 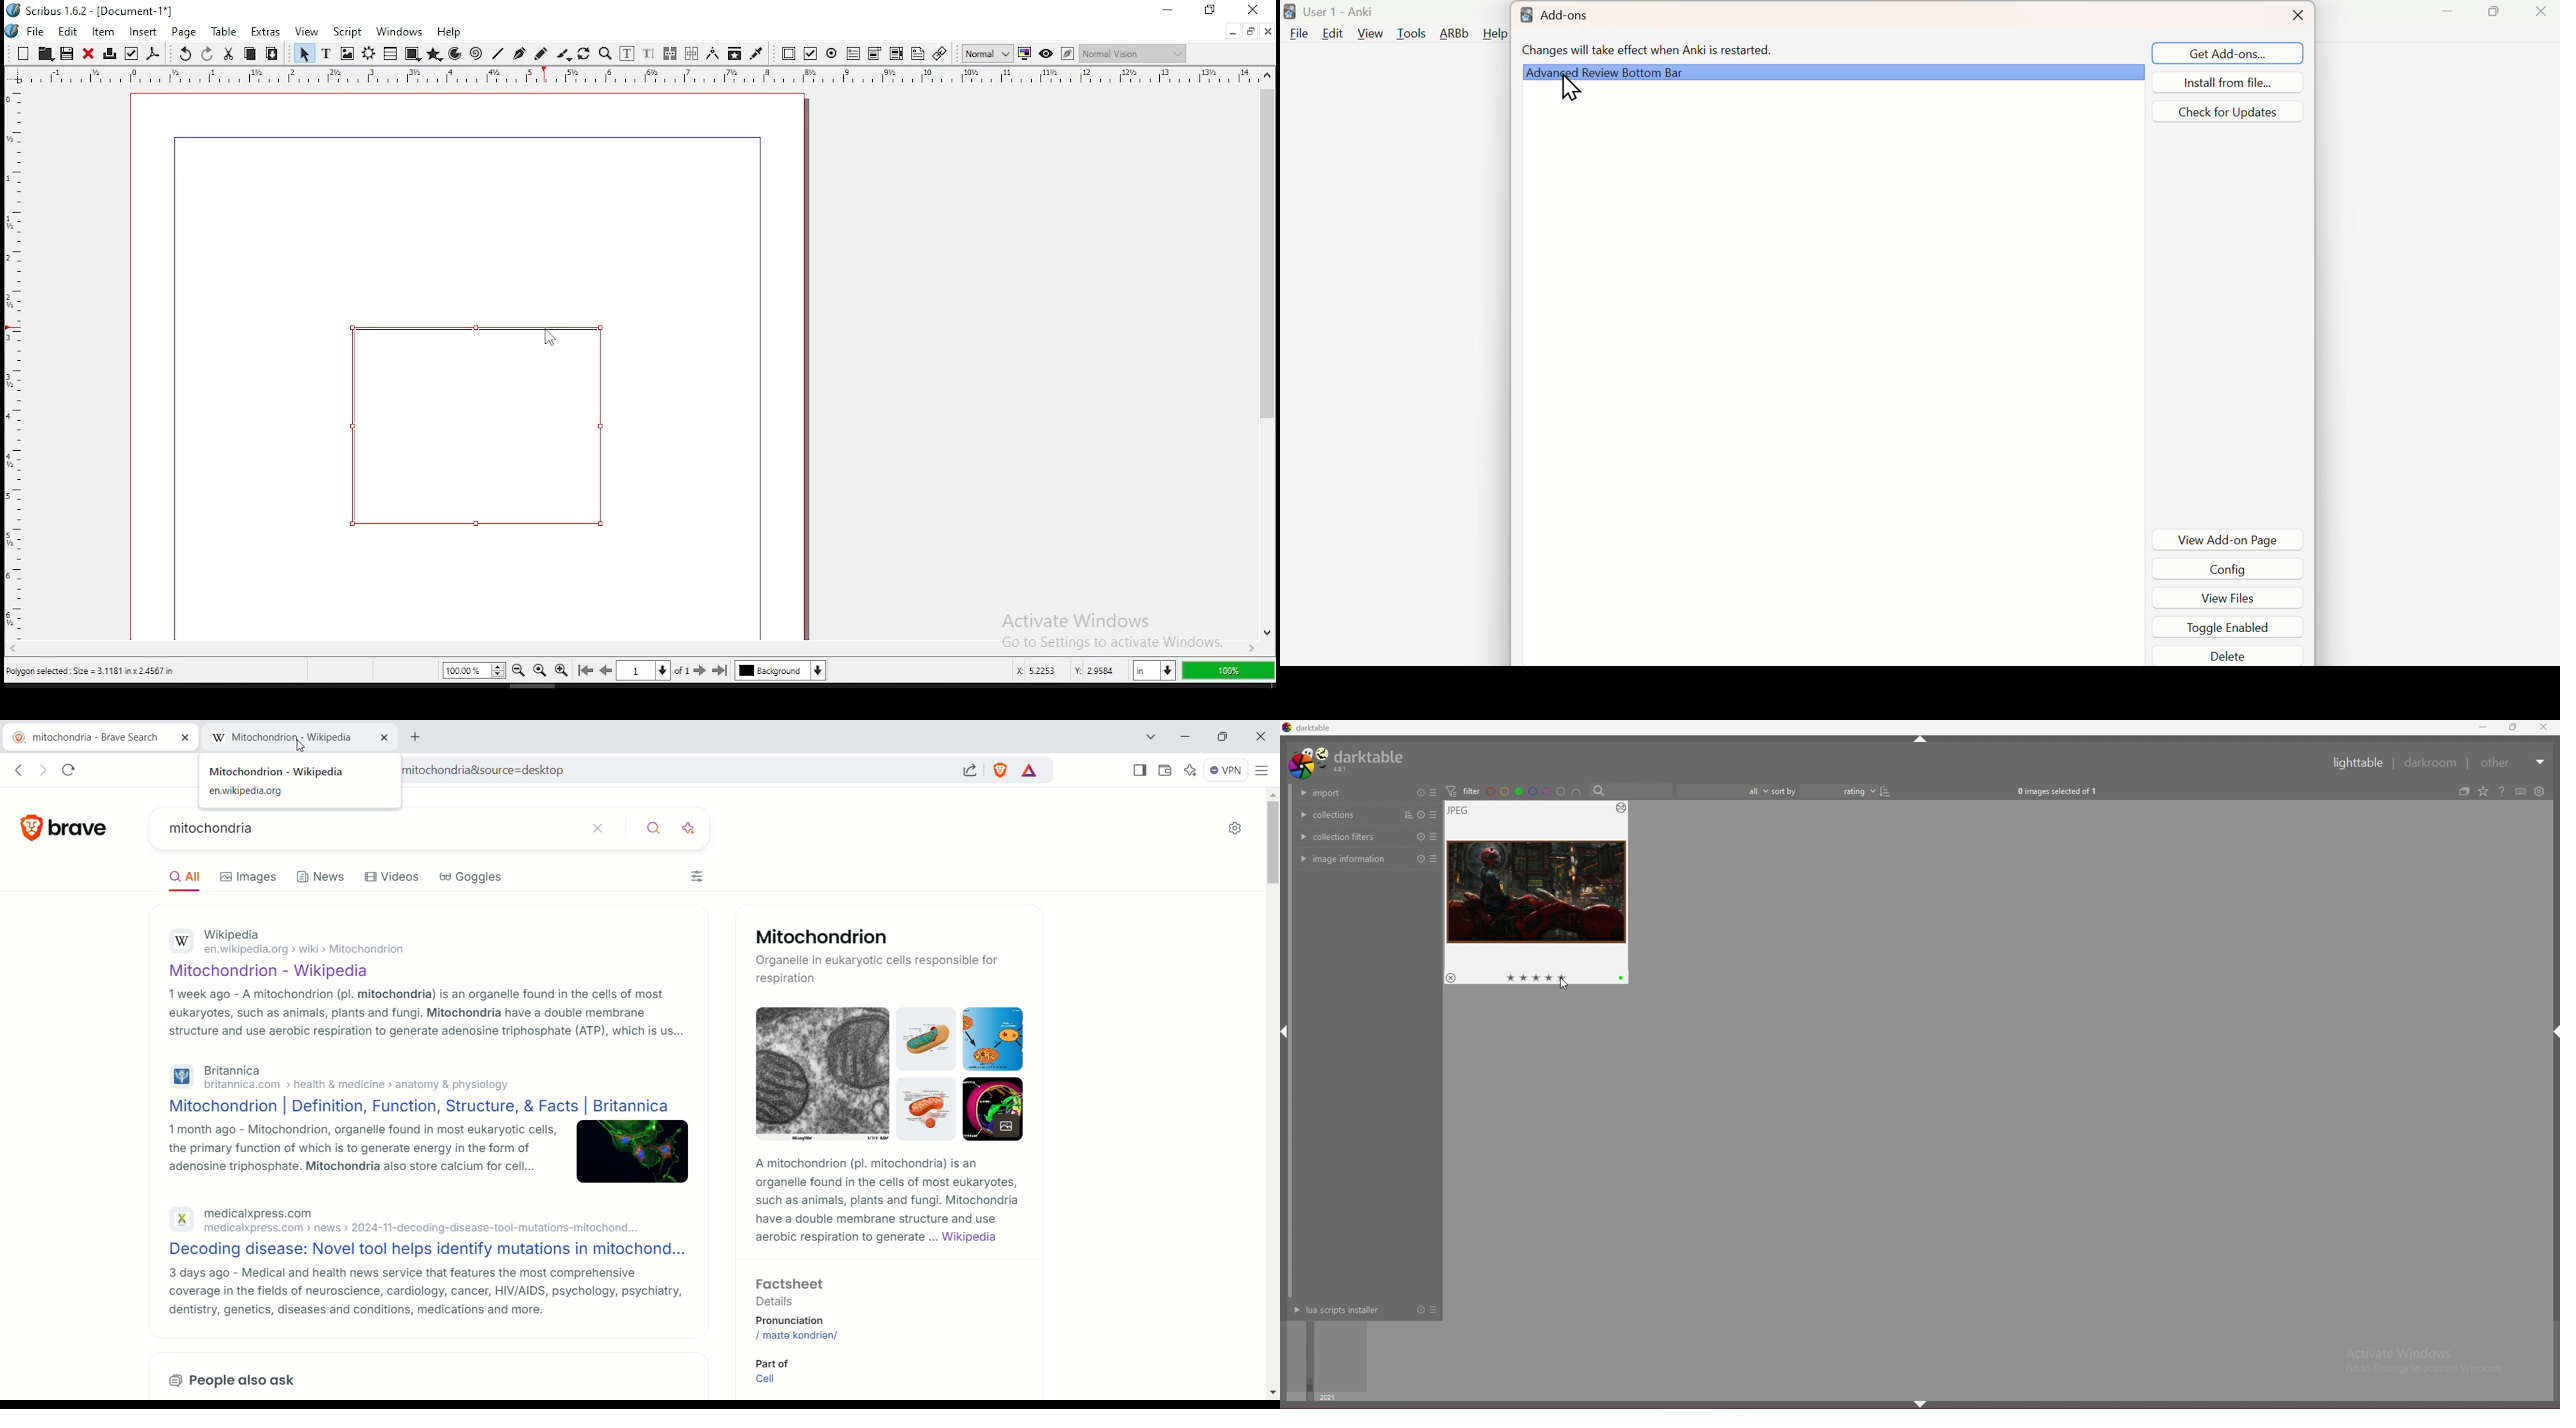 I want to click on shape, so click(x=476, y=426).